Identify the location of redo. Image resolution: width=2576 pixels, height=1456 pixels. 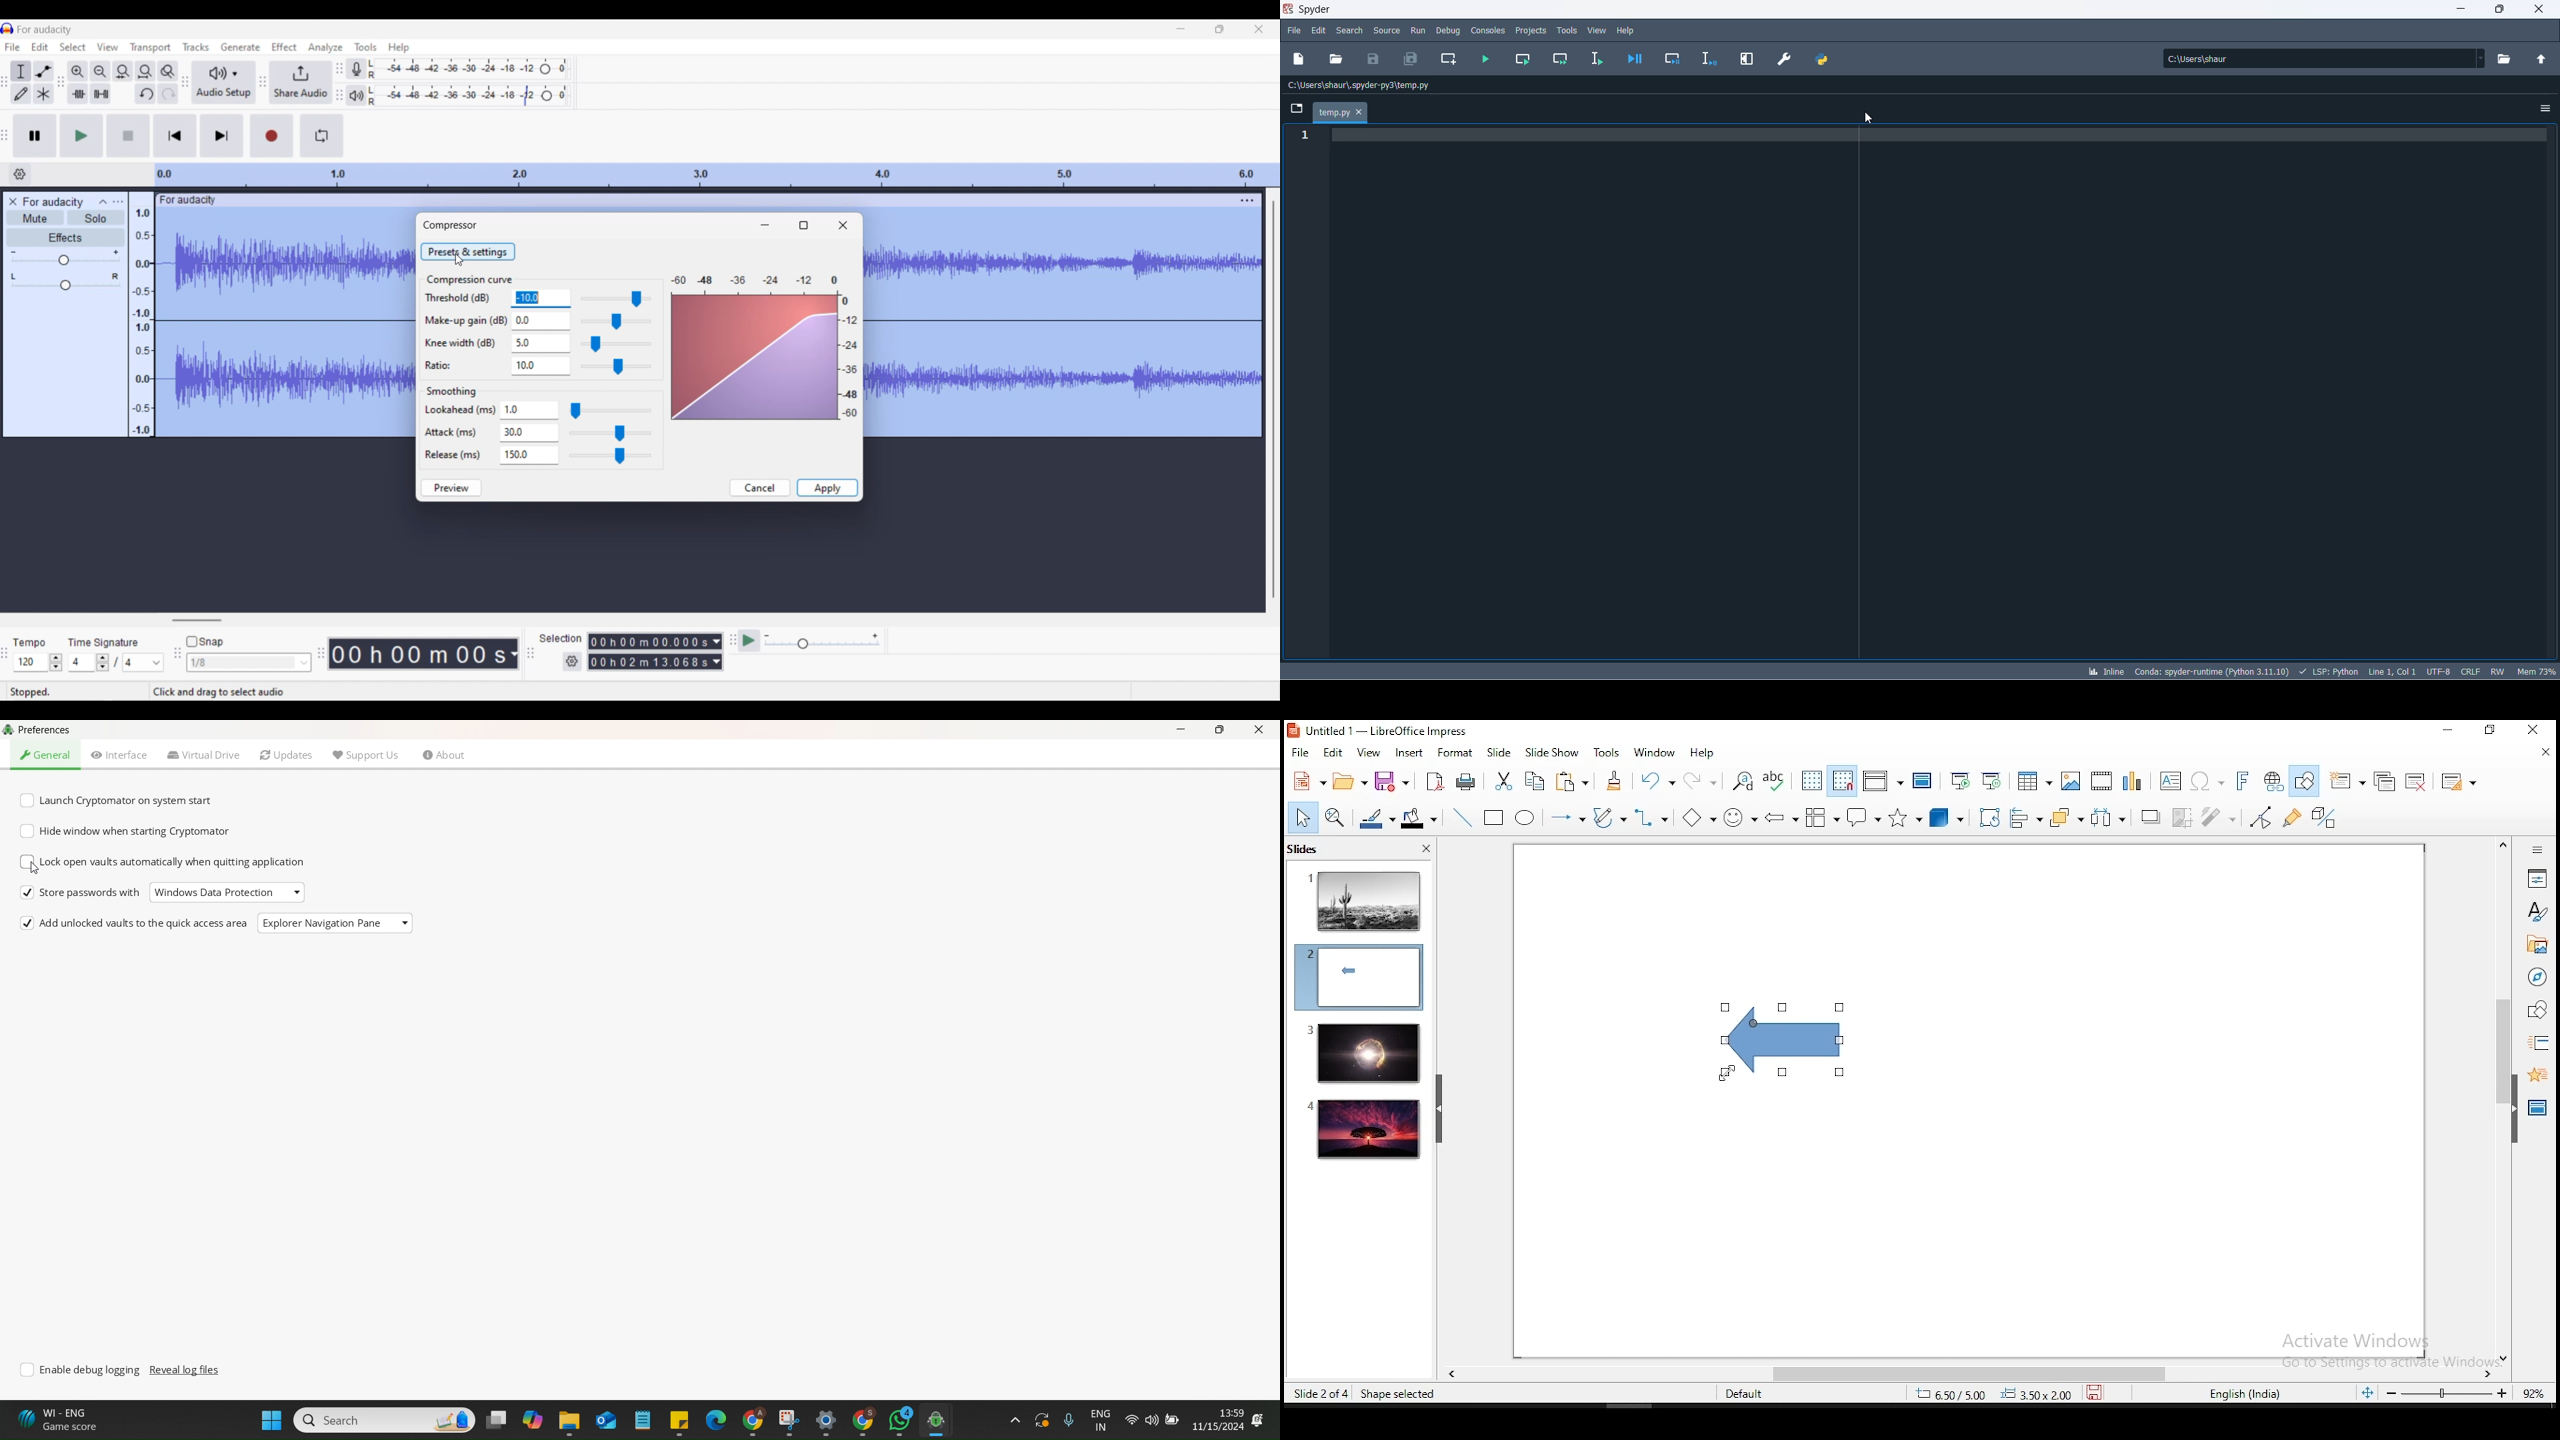
(1703, 780).